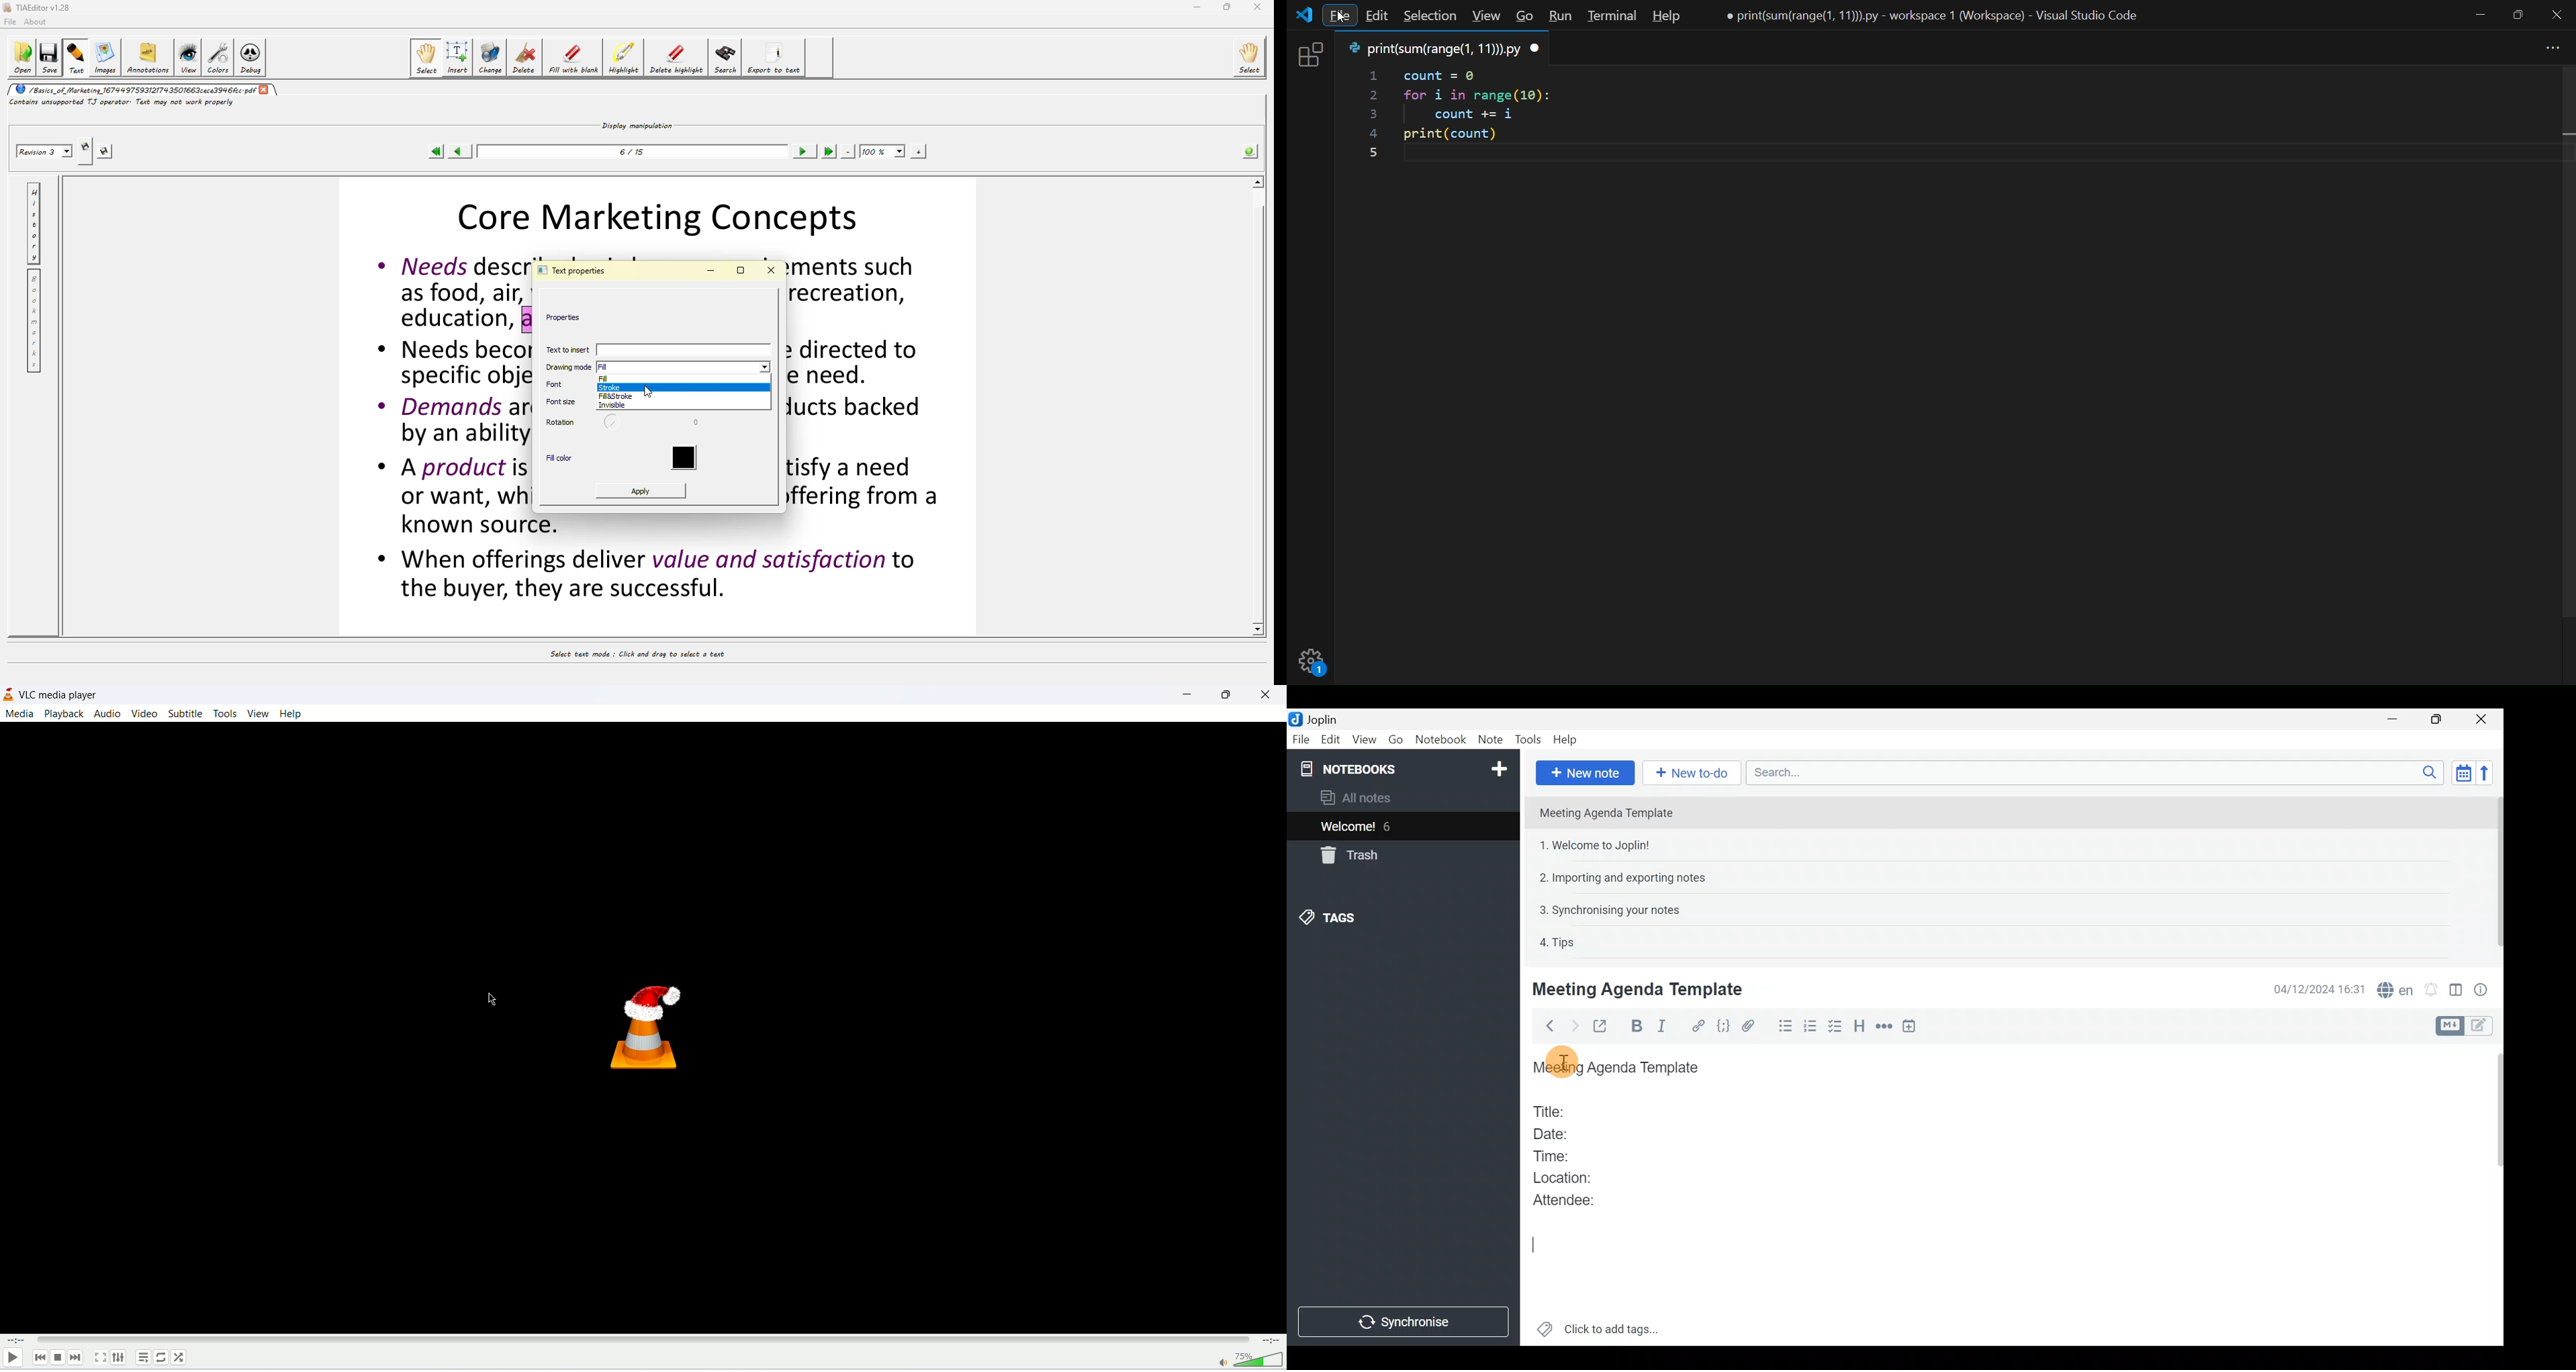 The width and height of the screenshot is (2576, 1372). What do you see at coordinates (38, 1358) in the screenshot?
I see `previous` at bounding box center [38, 1358].